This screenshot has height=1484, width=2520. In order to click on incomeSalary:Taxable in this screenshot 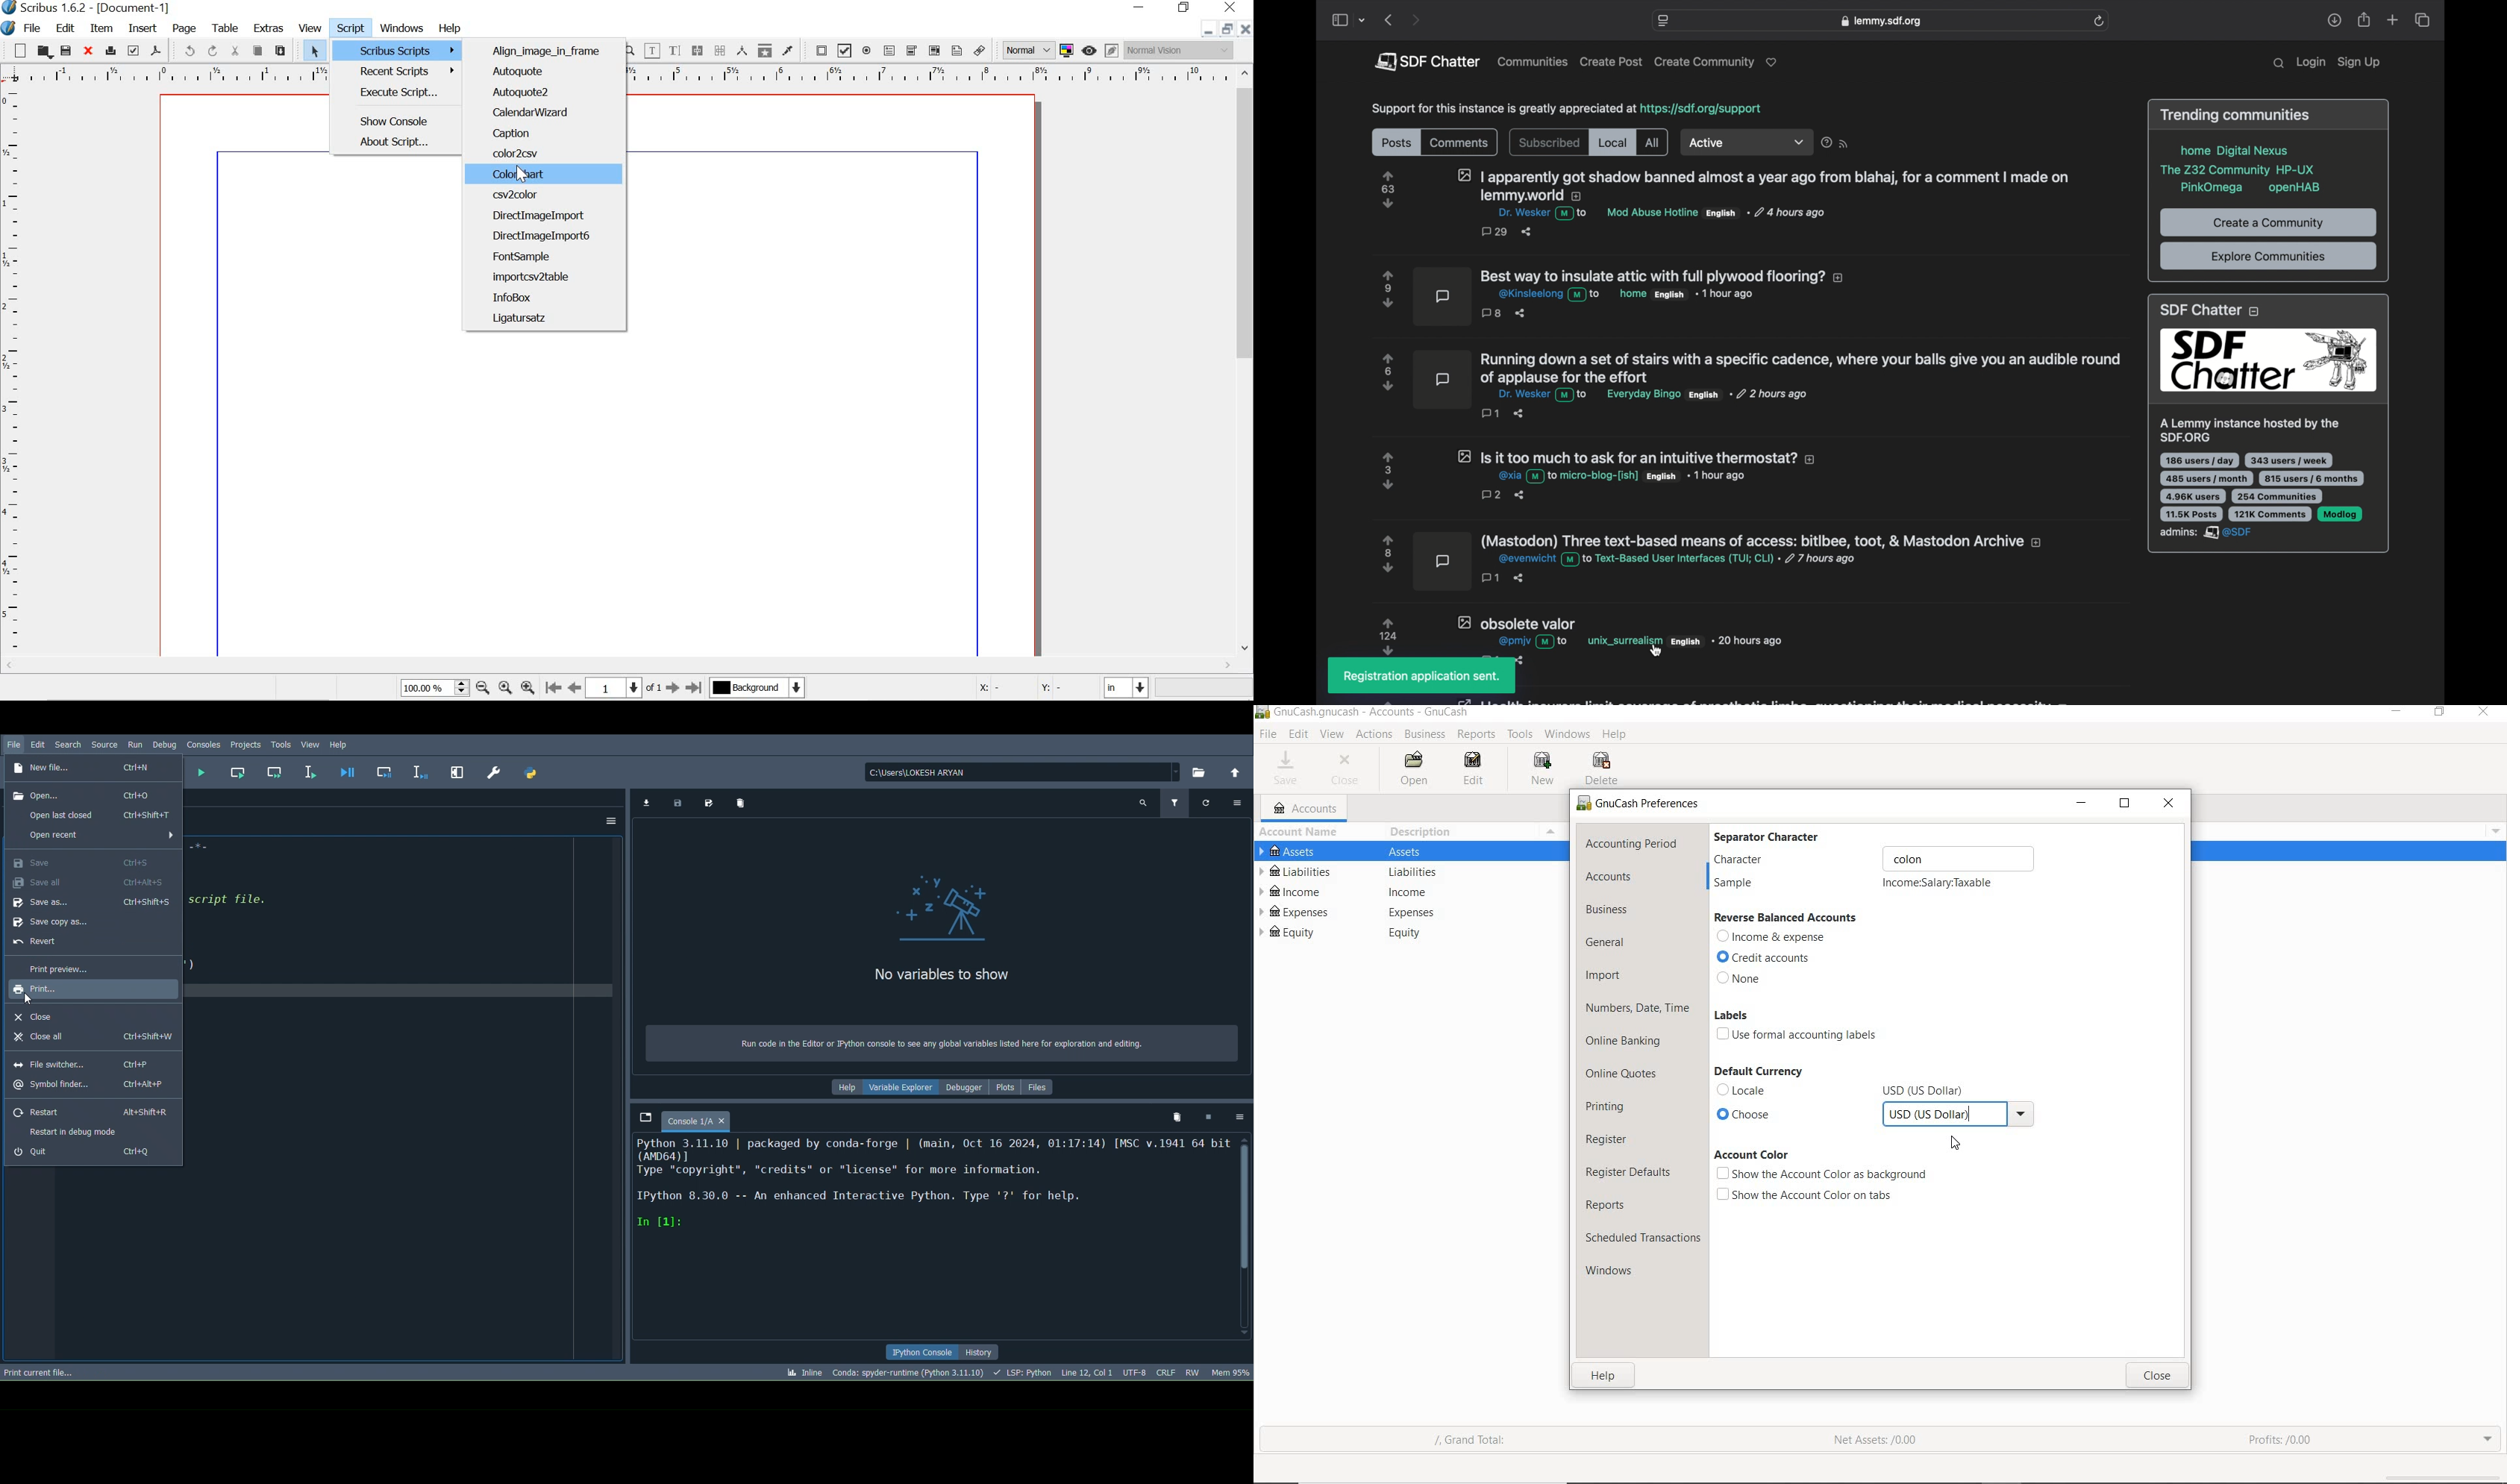, I will do `click(1938, 883)`.